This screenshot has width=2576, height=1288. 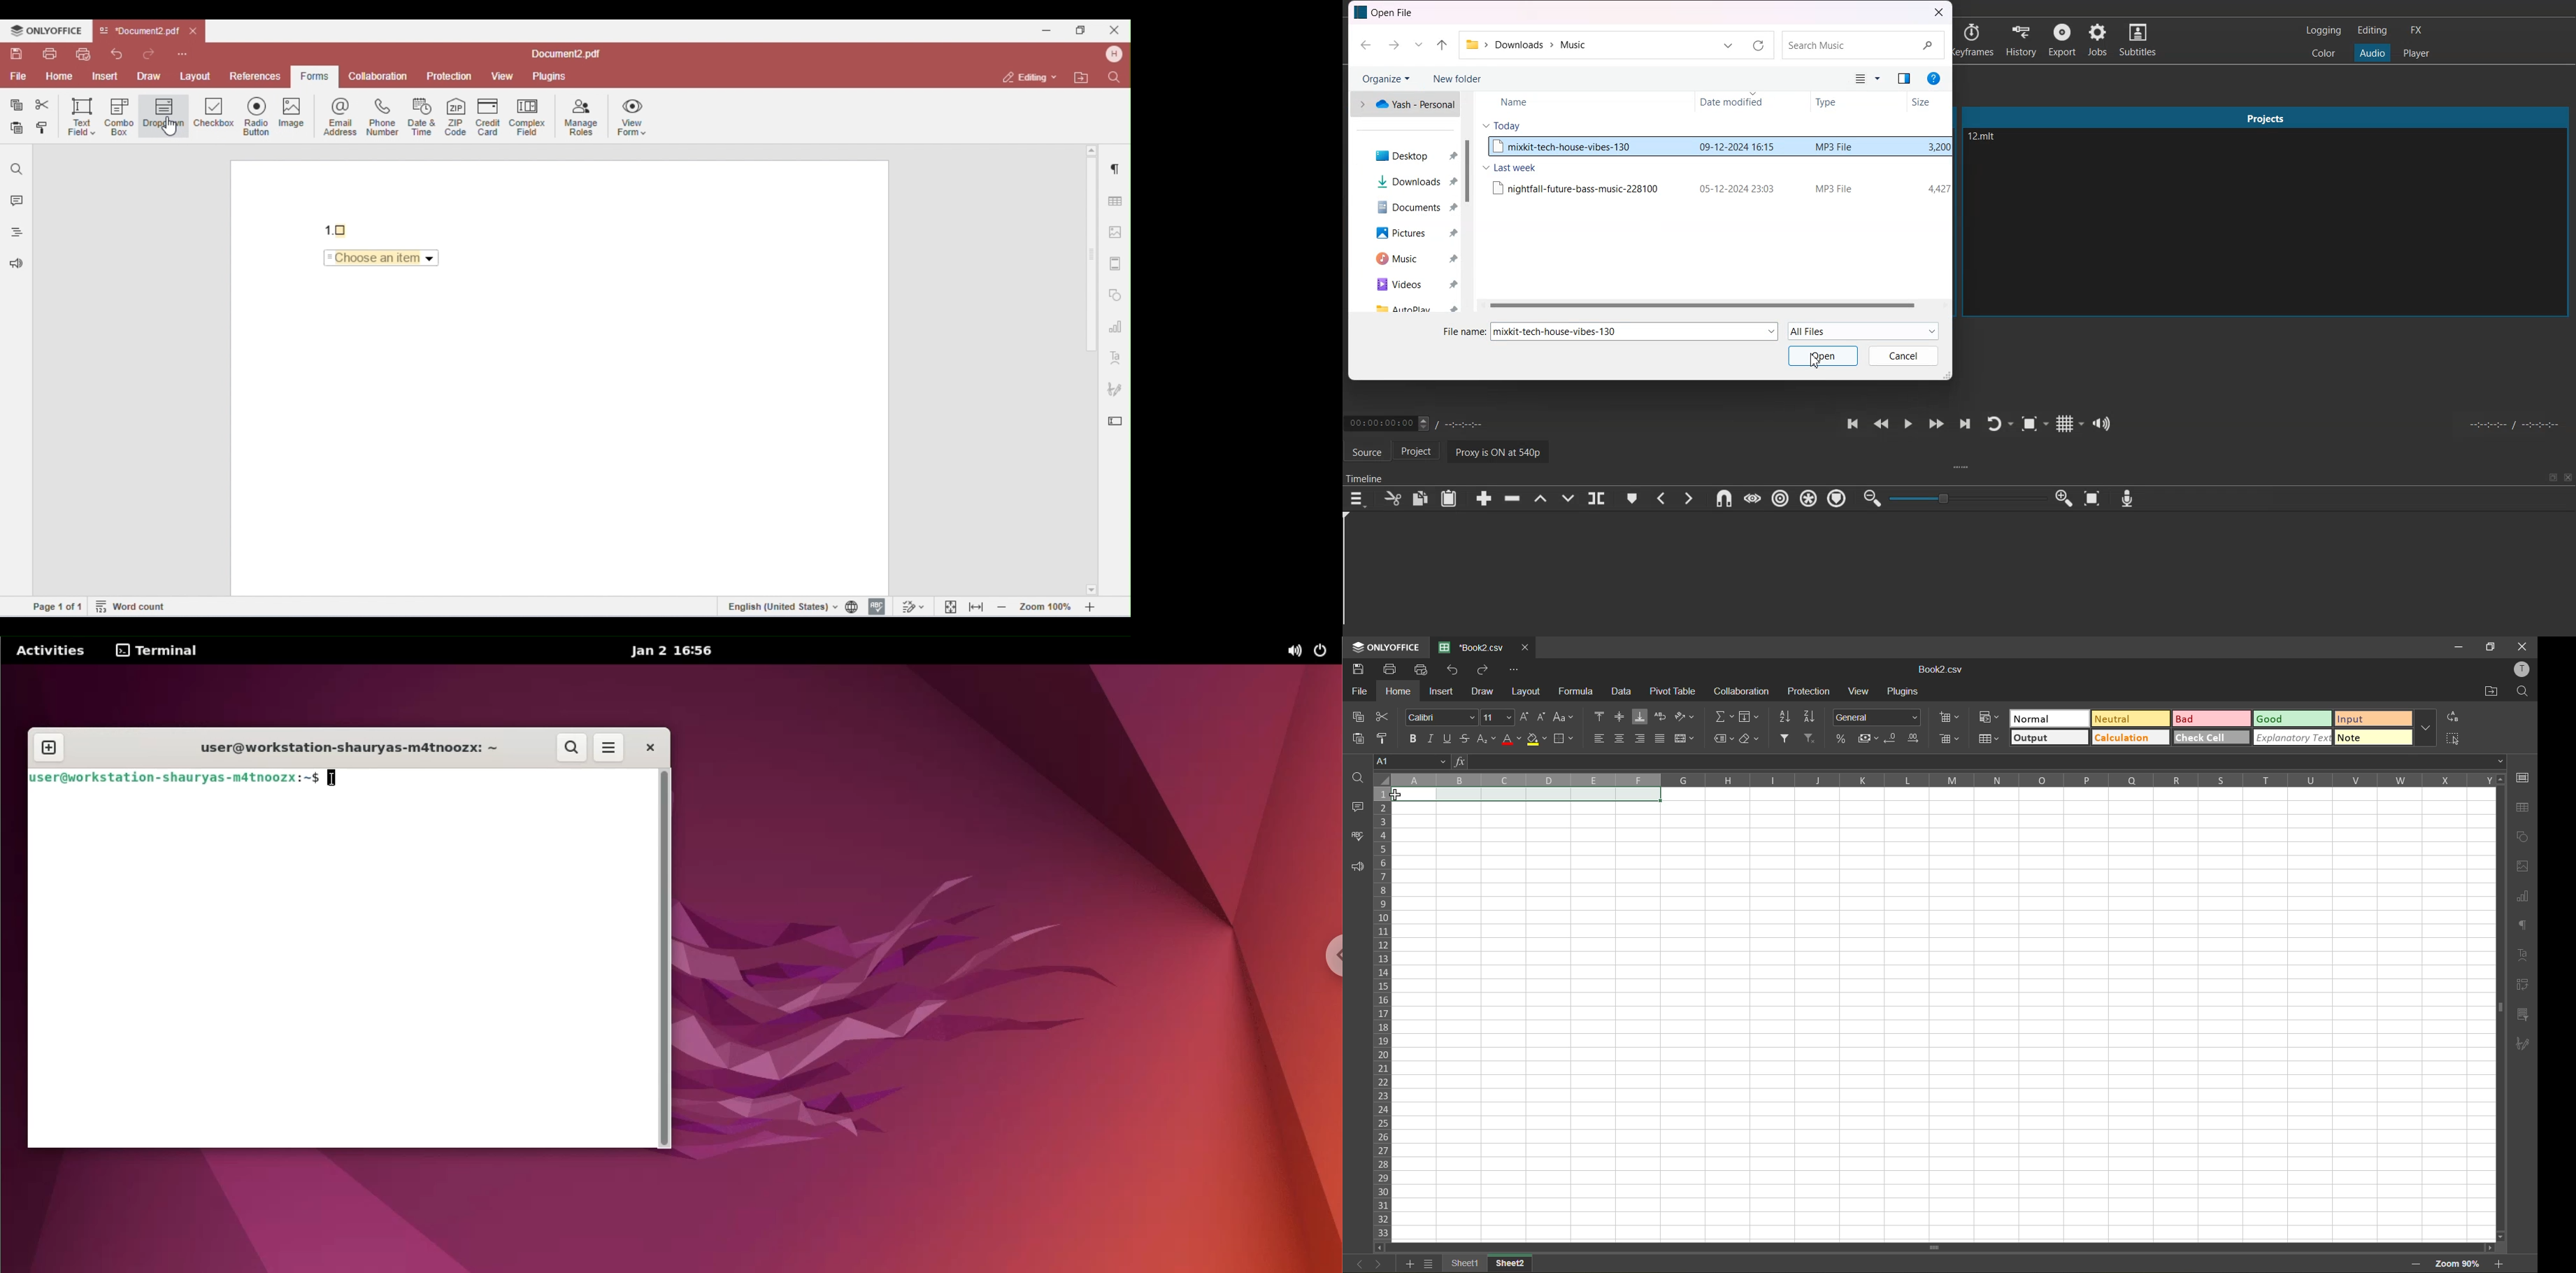 I want to click on find, so click(x=2524, y=692).